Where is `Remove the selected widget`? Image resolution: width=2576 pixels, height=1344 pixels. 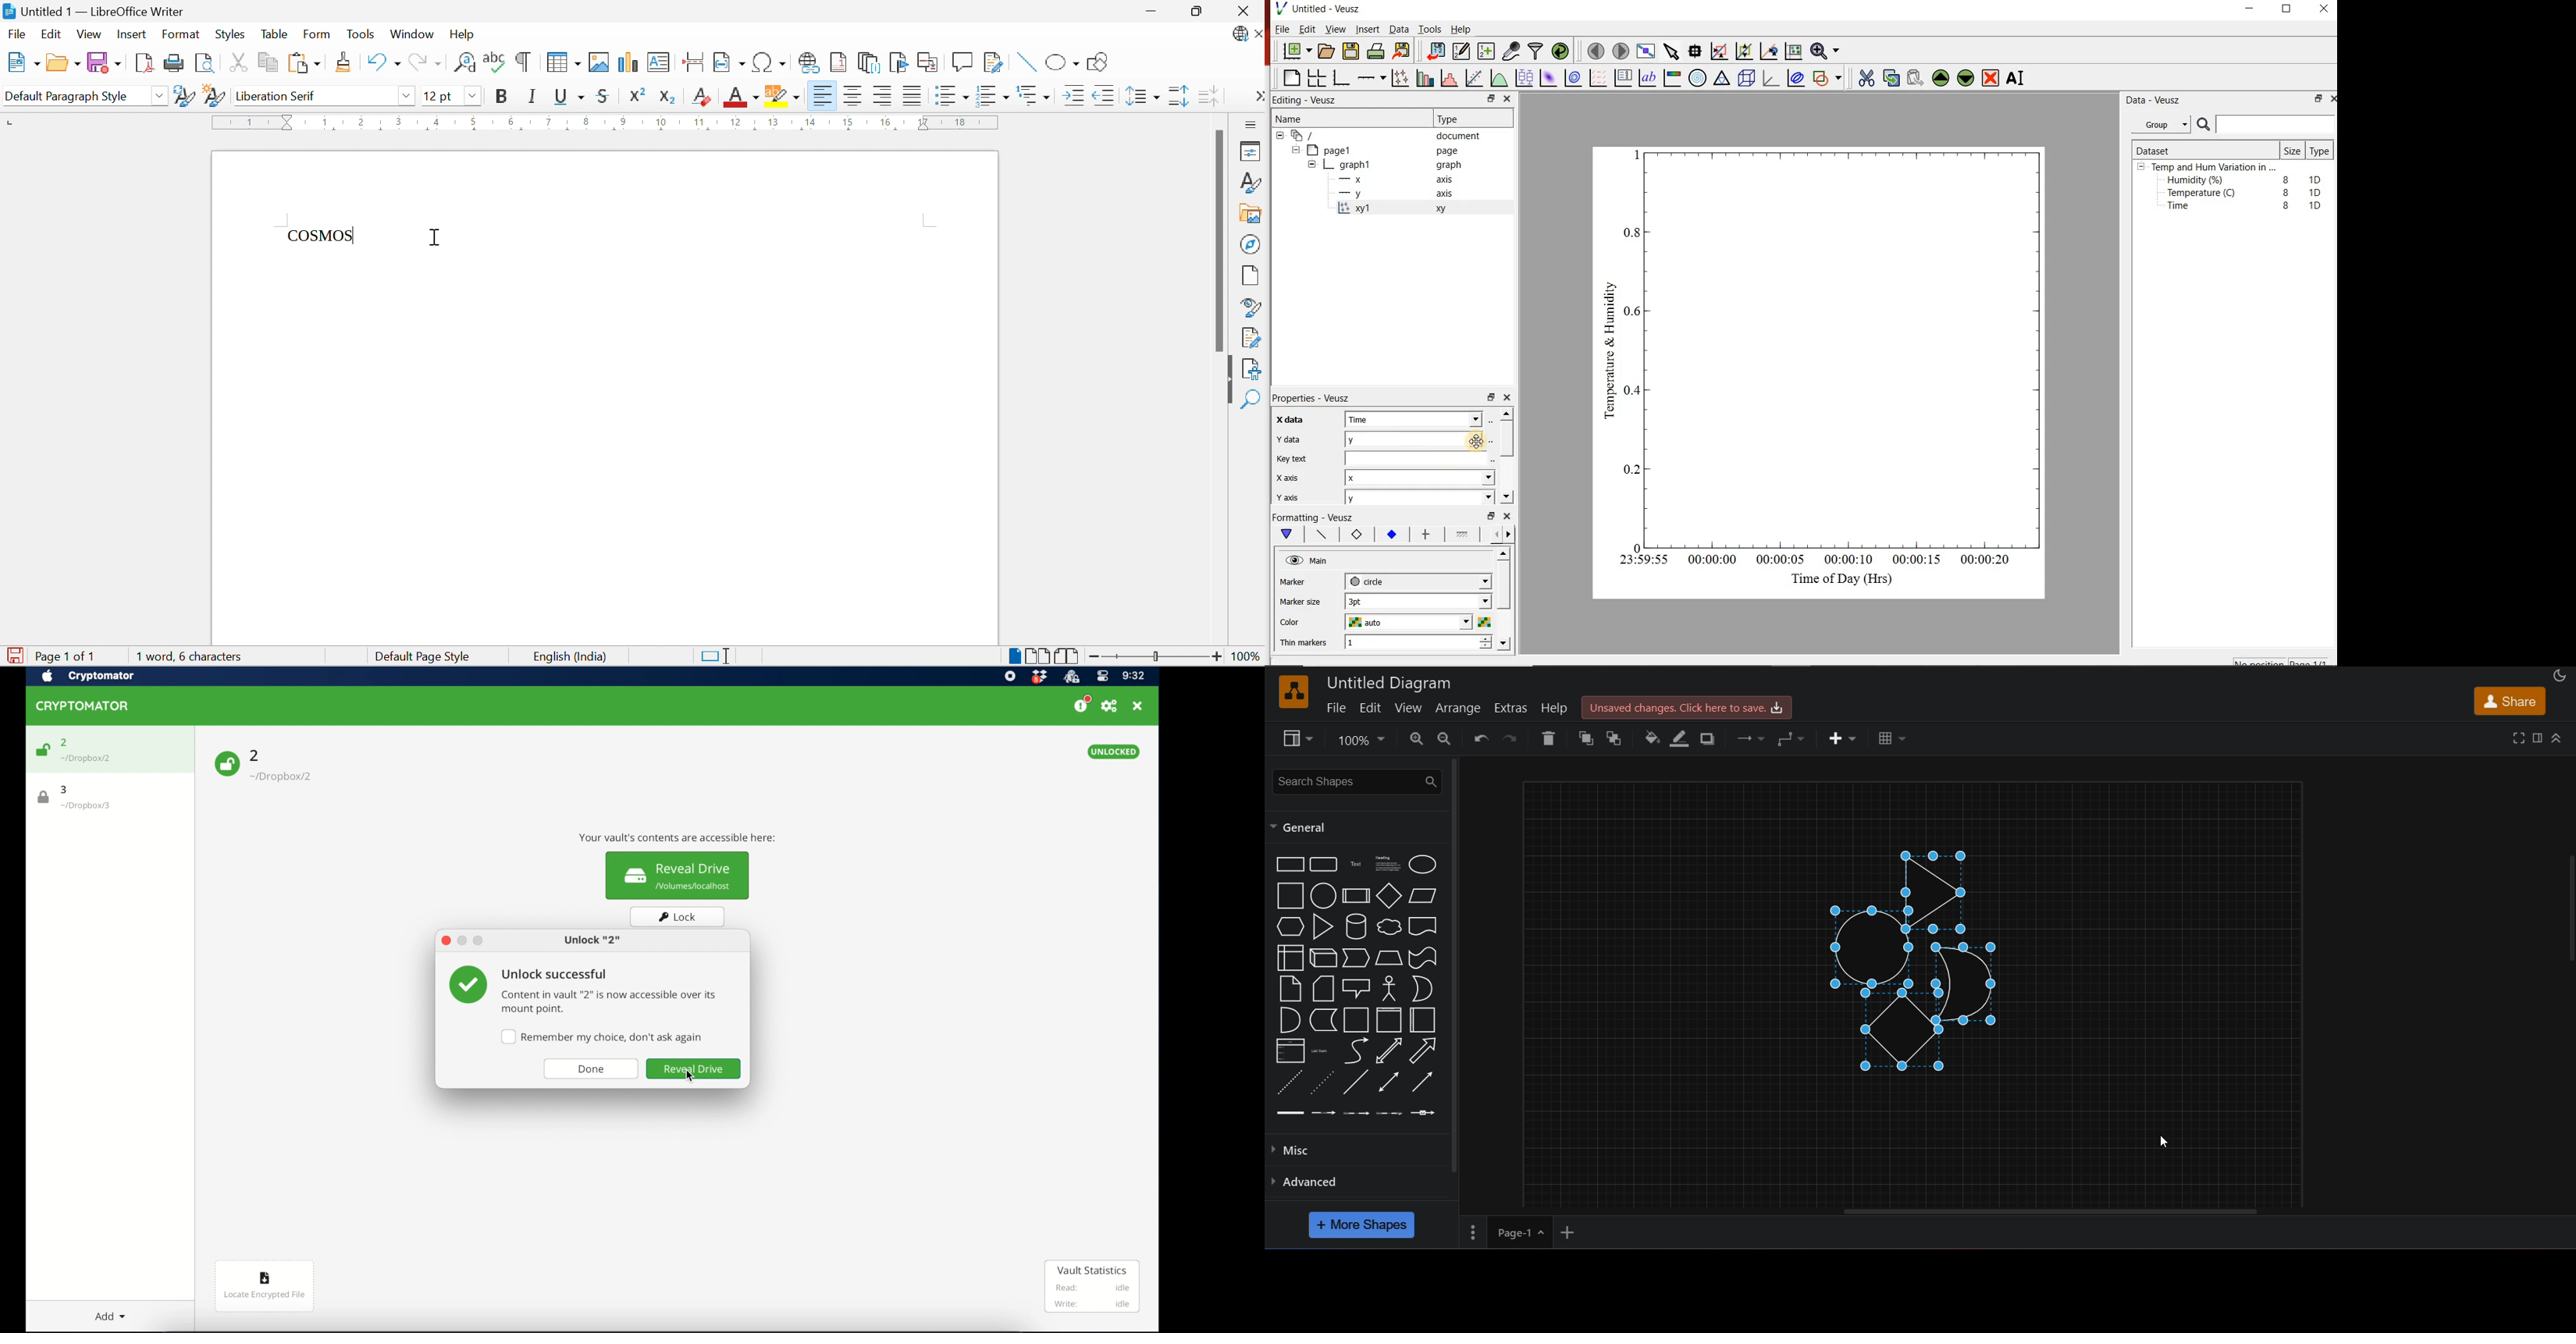 Remove the selected widget is located at coordinates (1992, 78).